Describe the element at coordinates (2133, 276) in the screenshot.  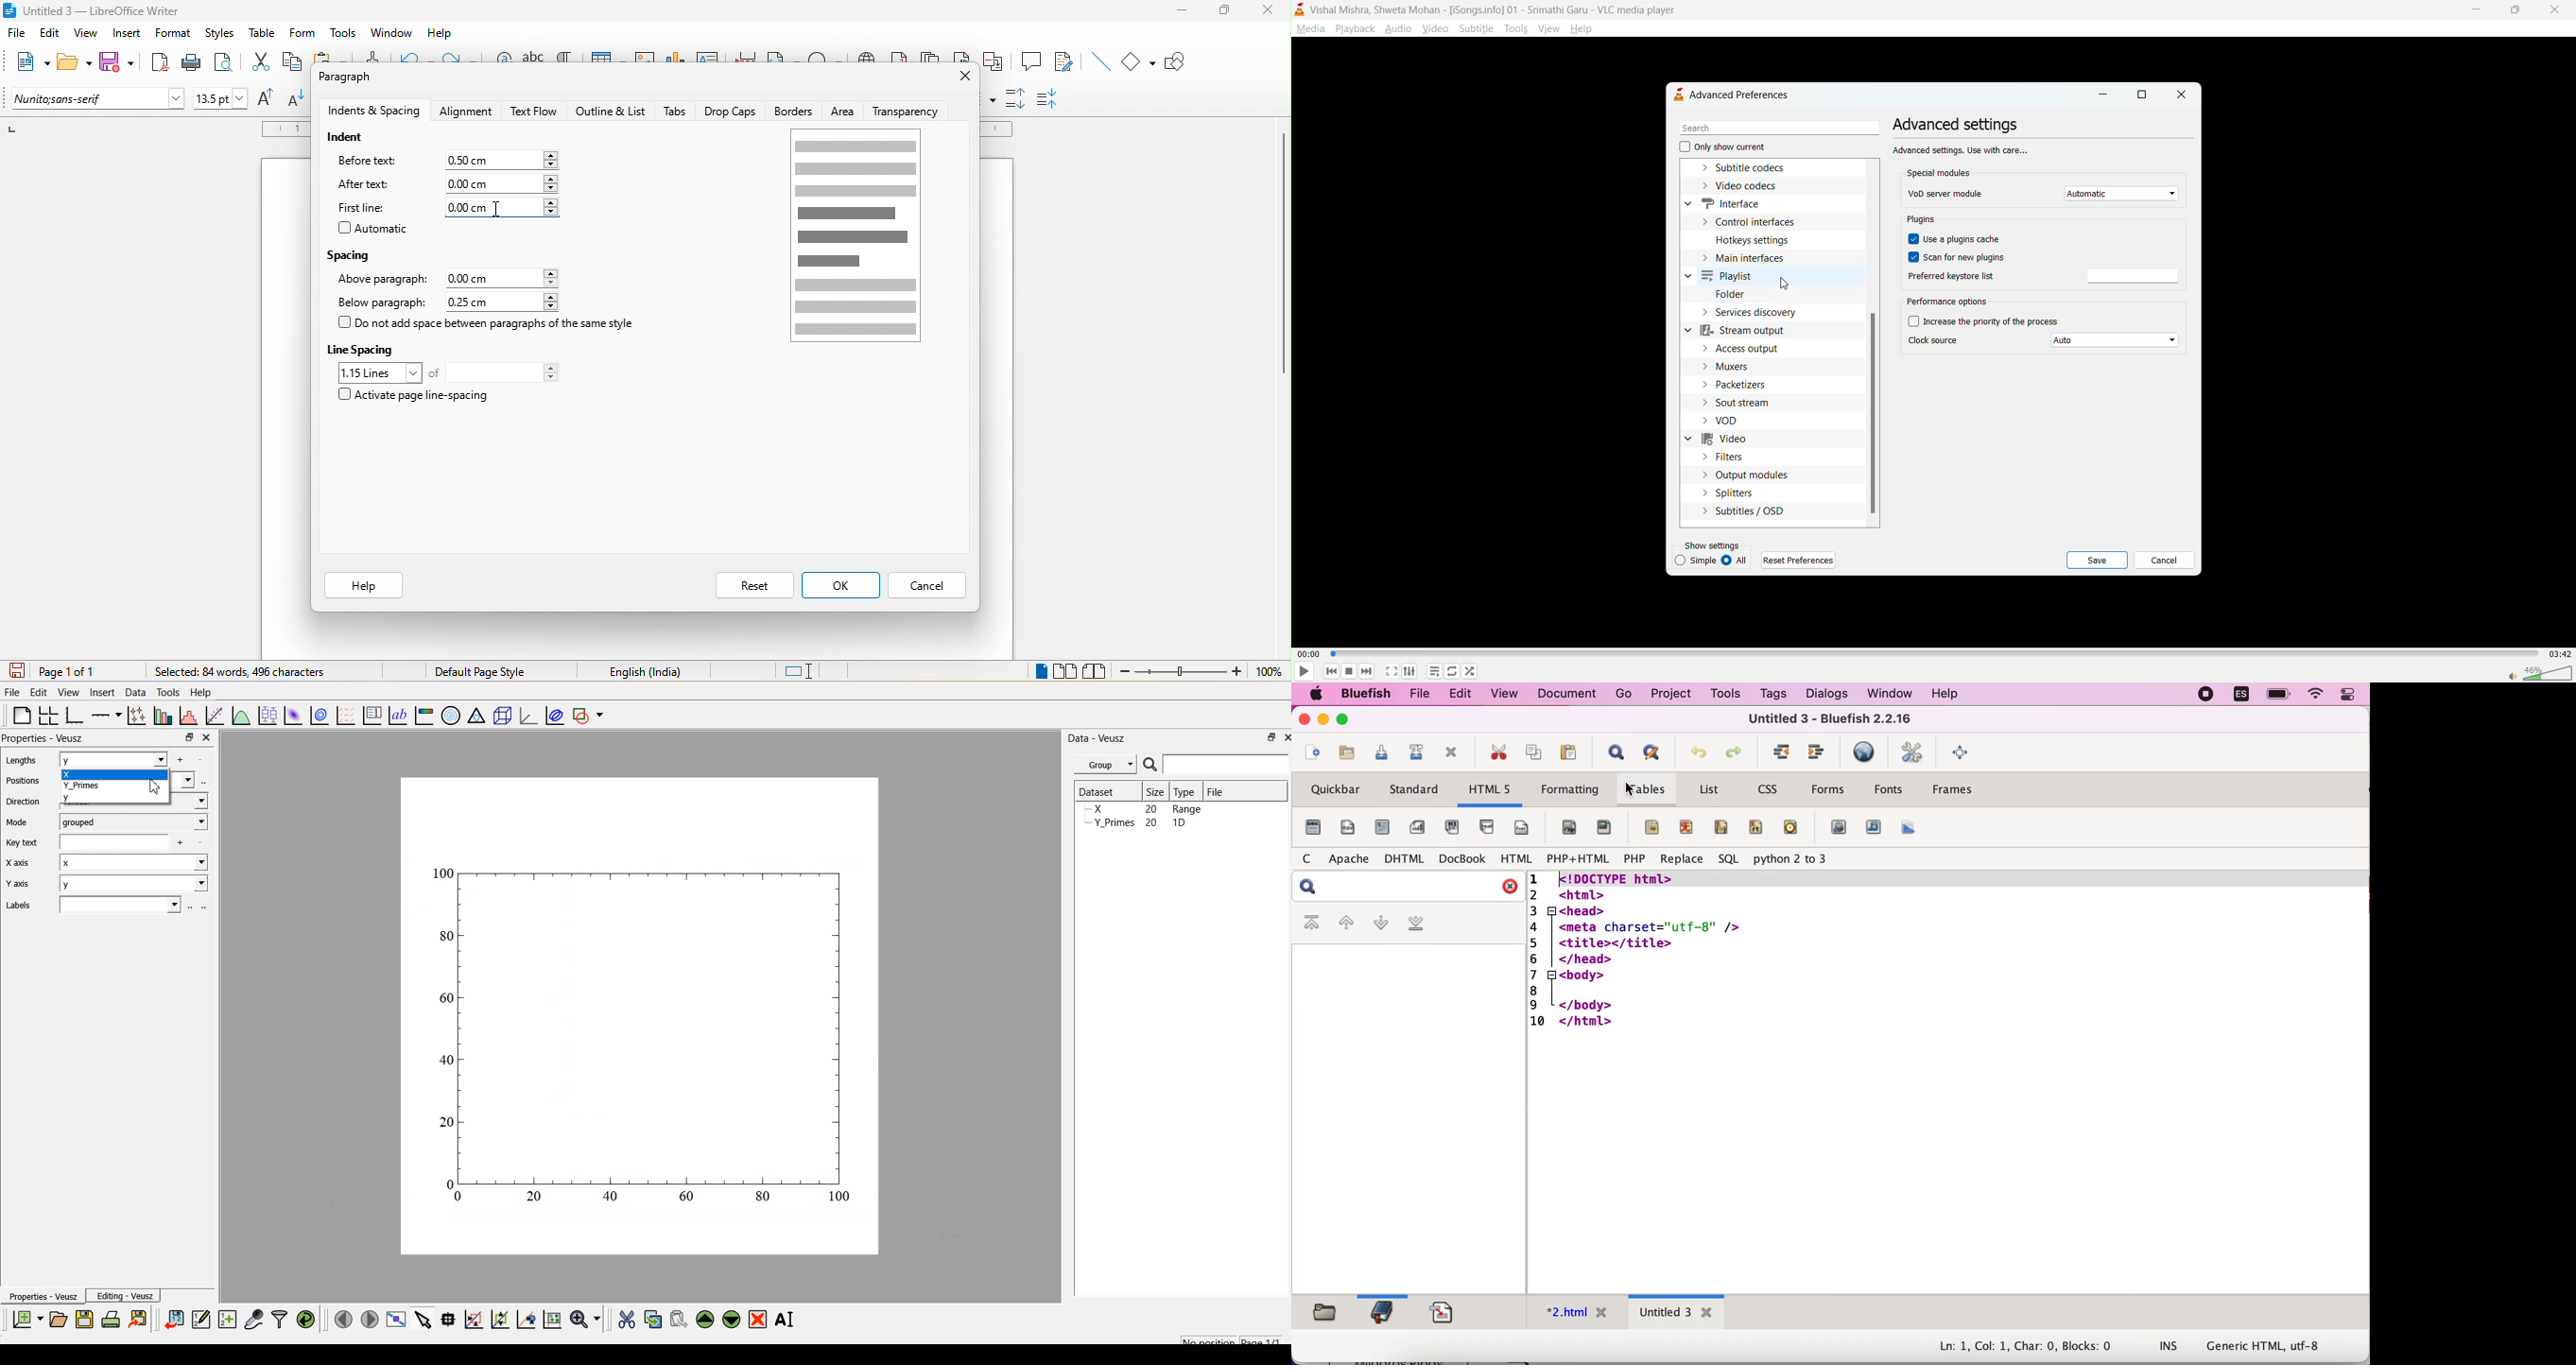
I see `preferred keyword list` at that location.